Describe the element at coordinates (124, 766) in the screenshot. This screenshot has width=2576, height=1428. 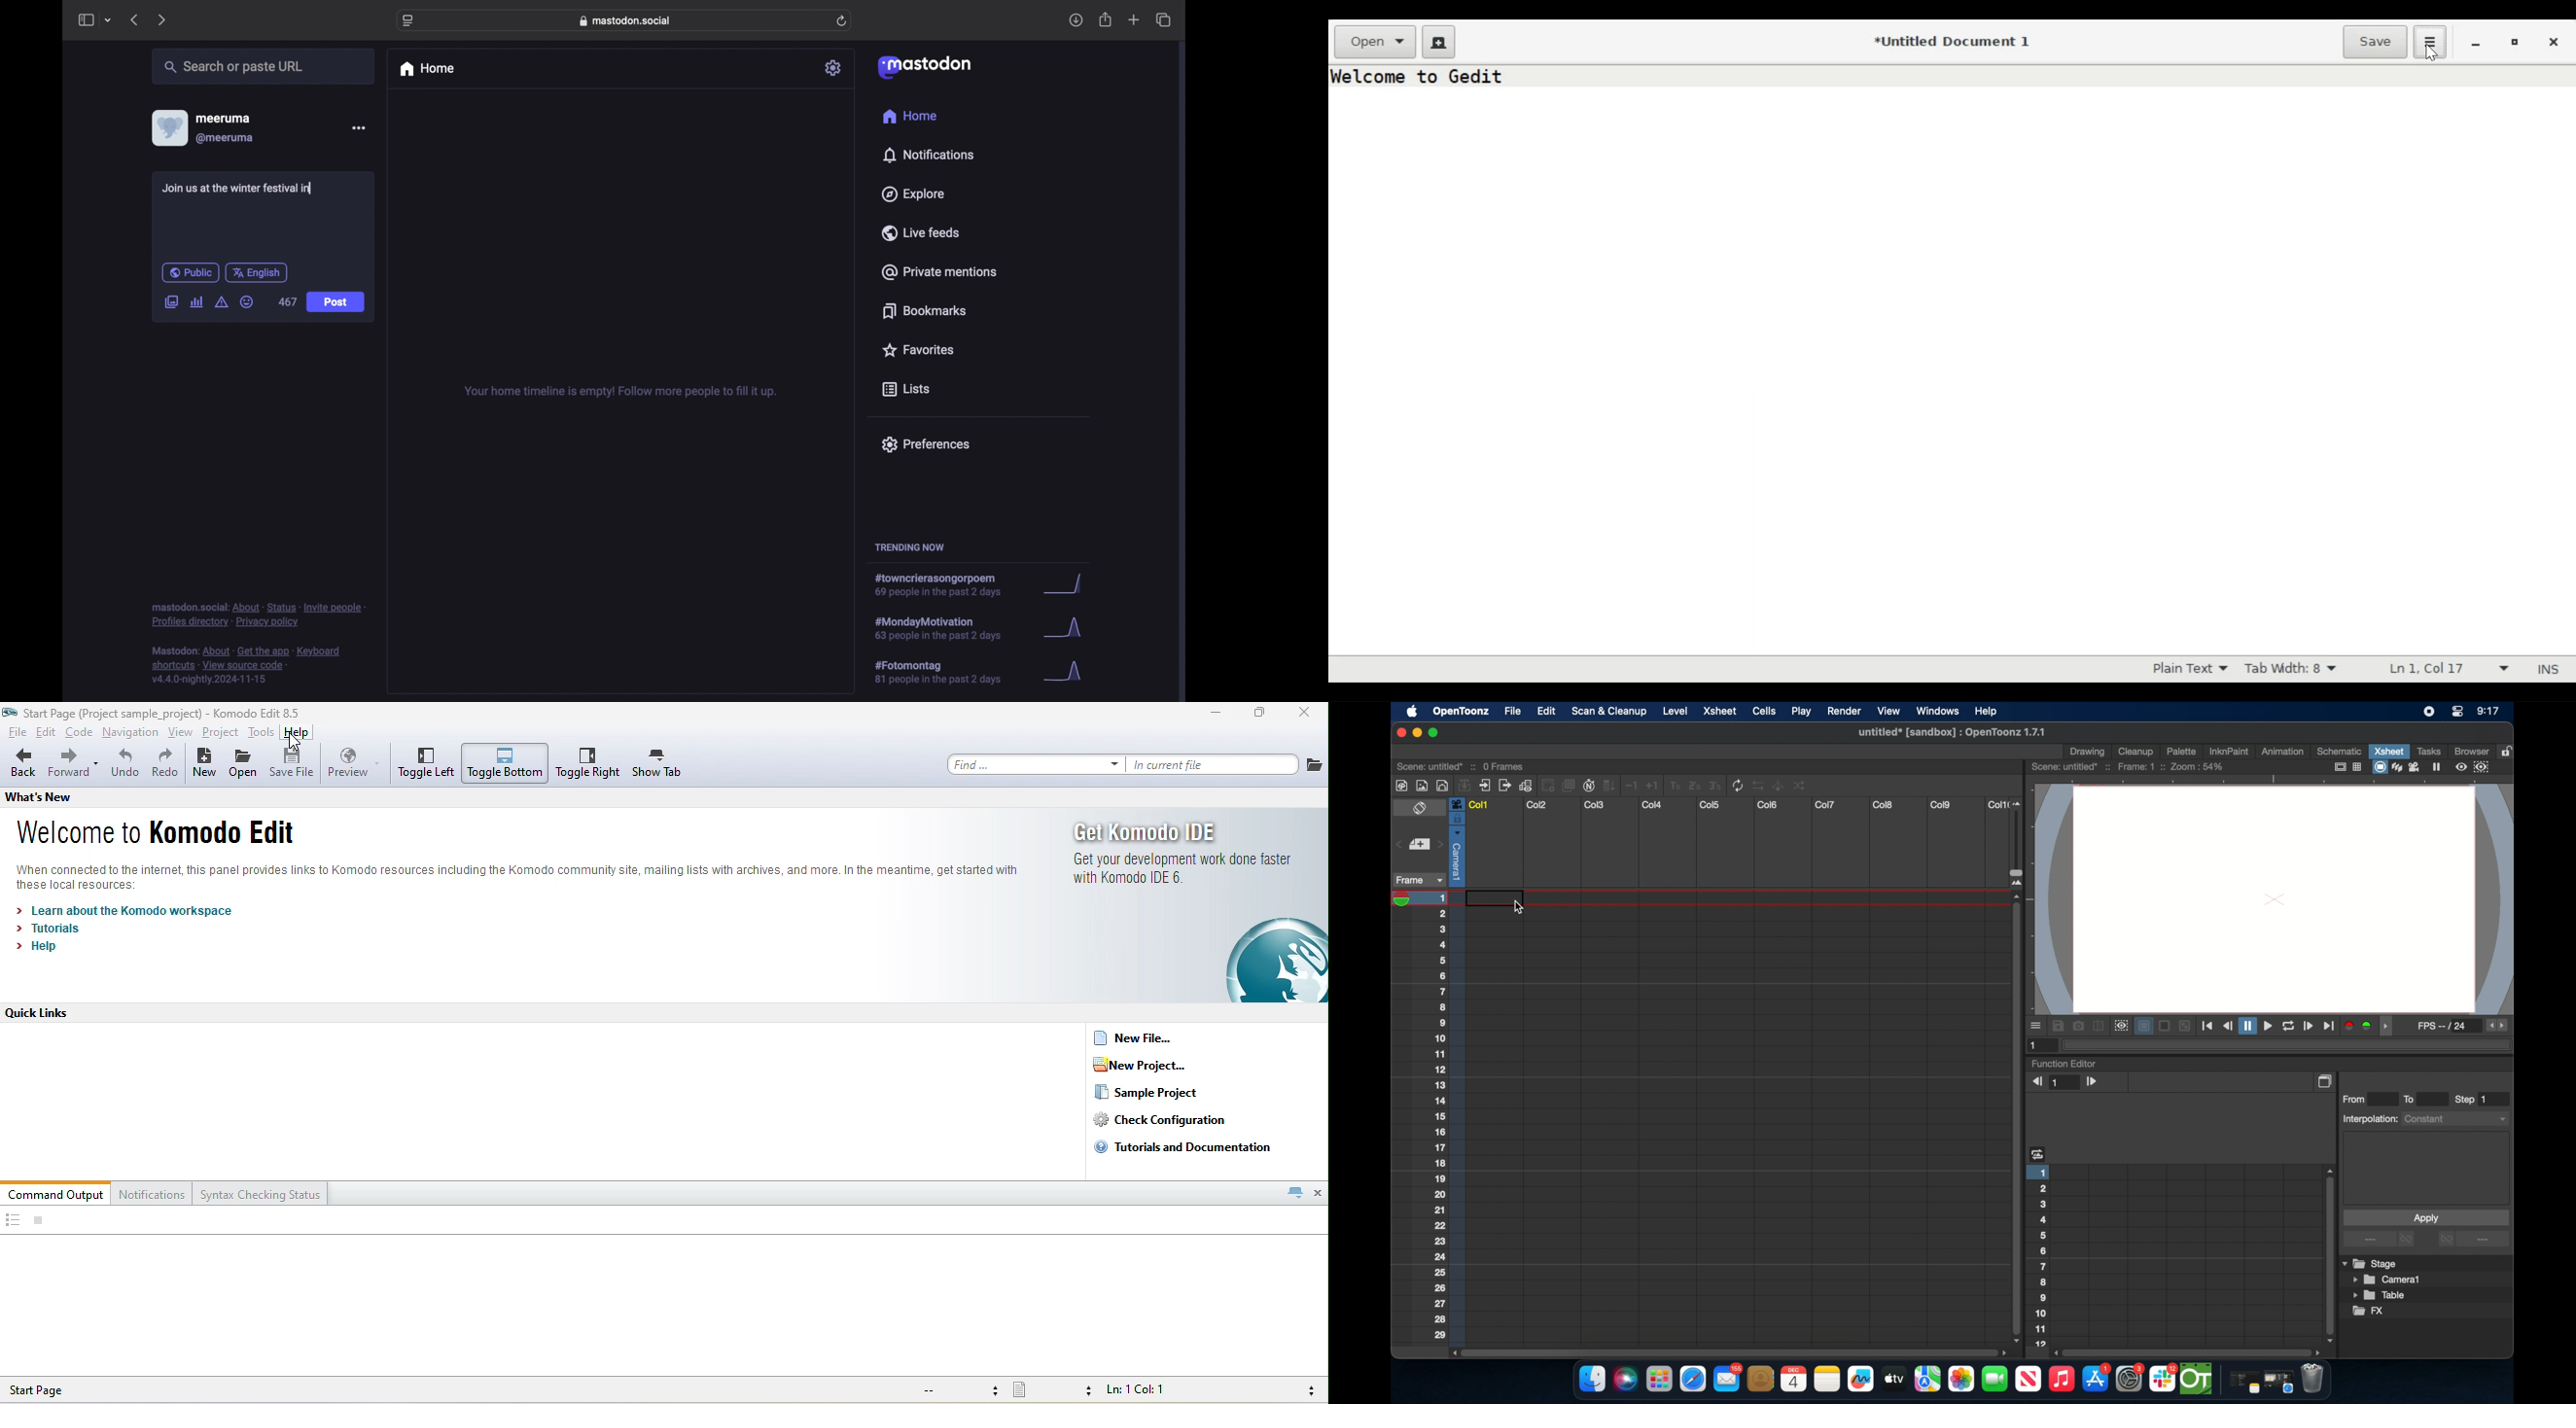
I see `undo` at that location.